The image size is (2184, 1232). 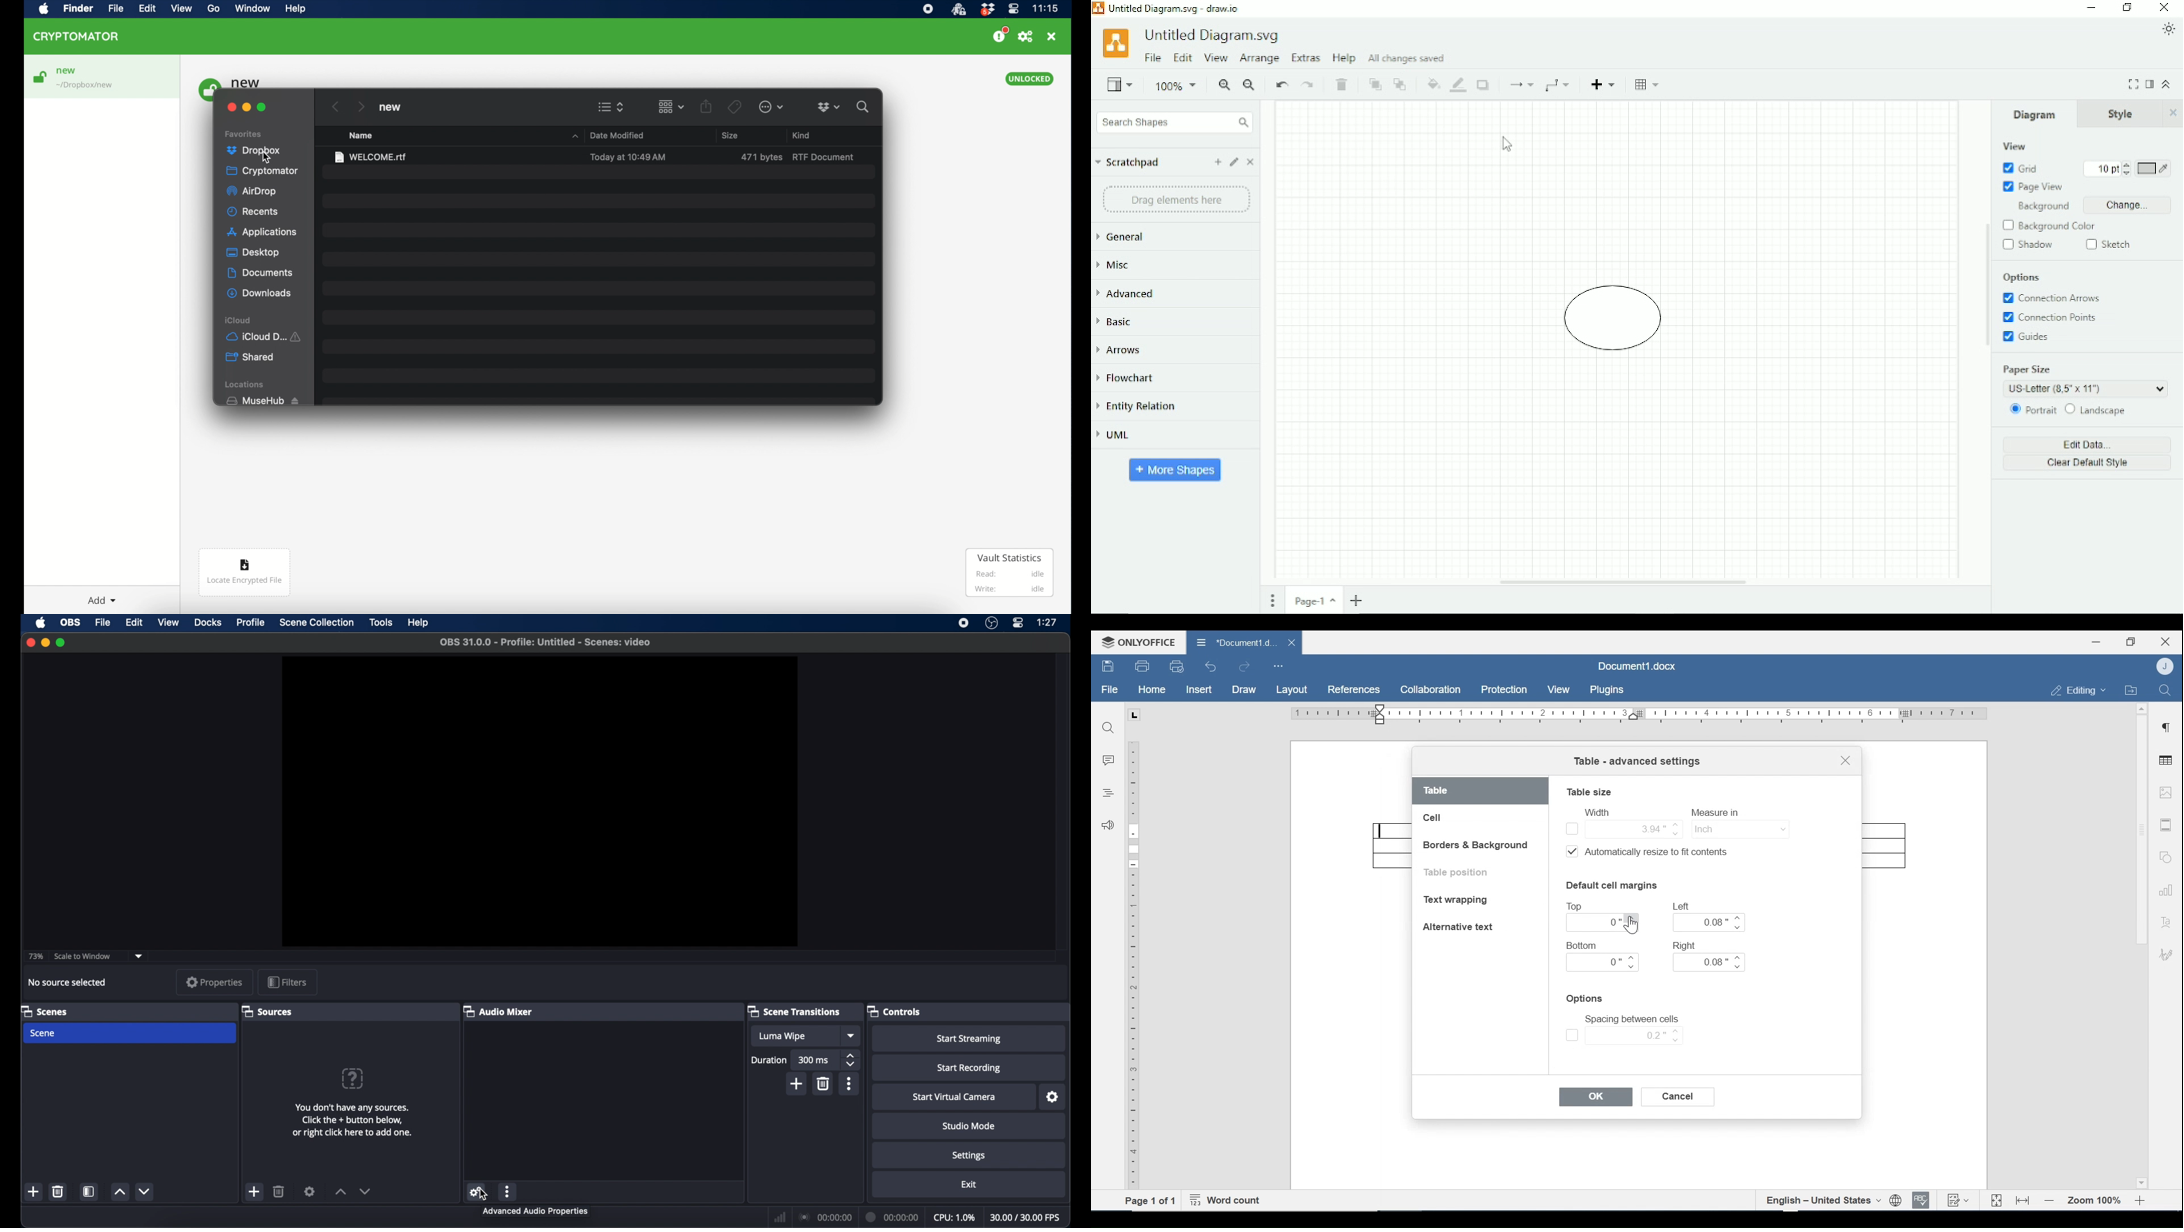 I want to click on Quick Print, so click(x=1176, y=666).